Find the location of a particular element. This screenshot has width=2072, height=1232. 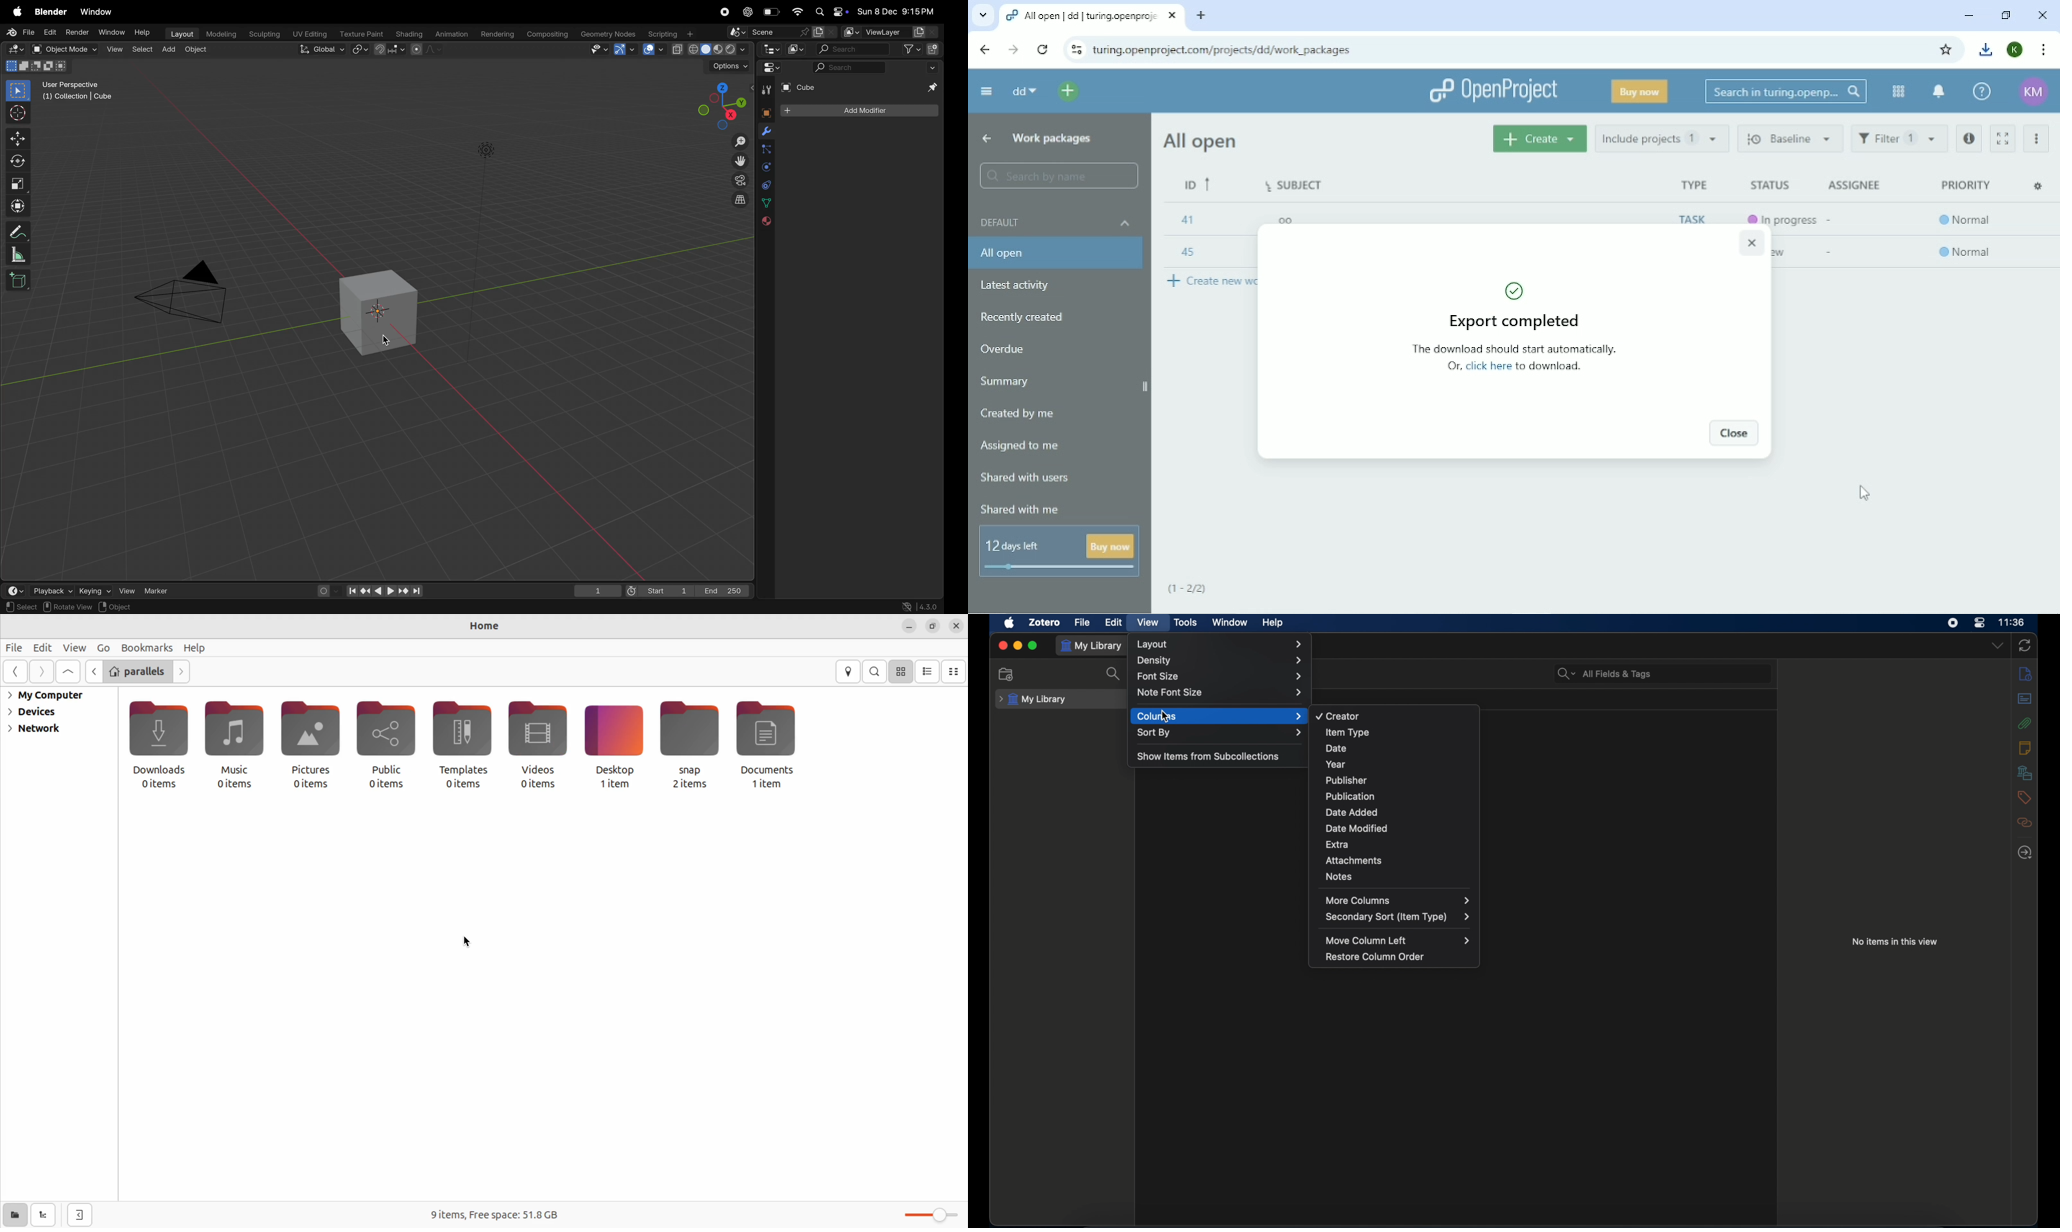

material is located at coordinates (765, 222).